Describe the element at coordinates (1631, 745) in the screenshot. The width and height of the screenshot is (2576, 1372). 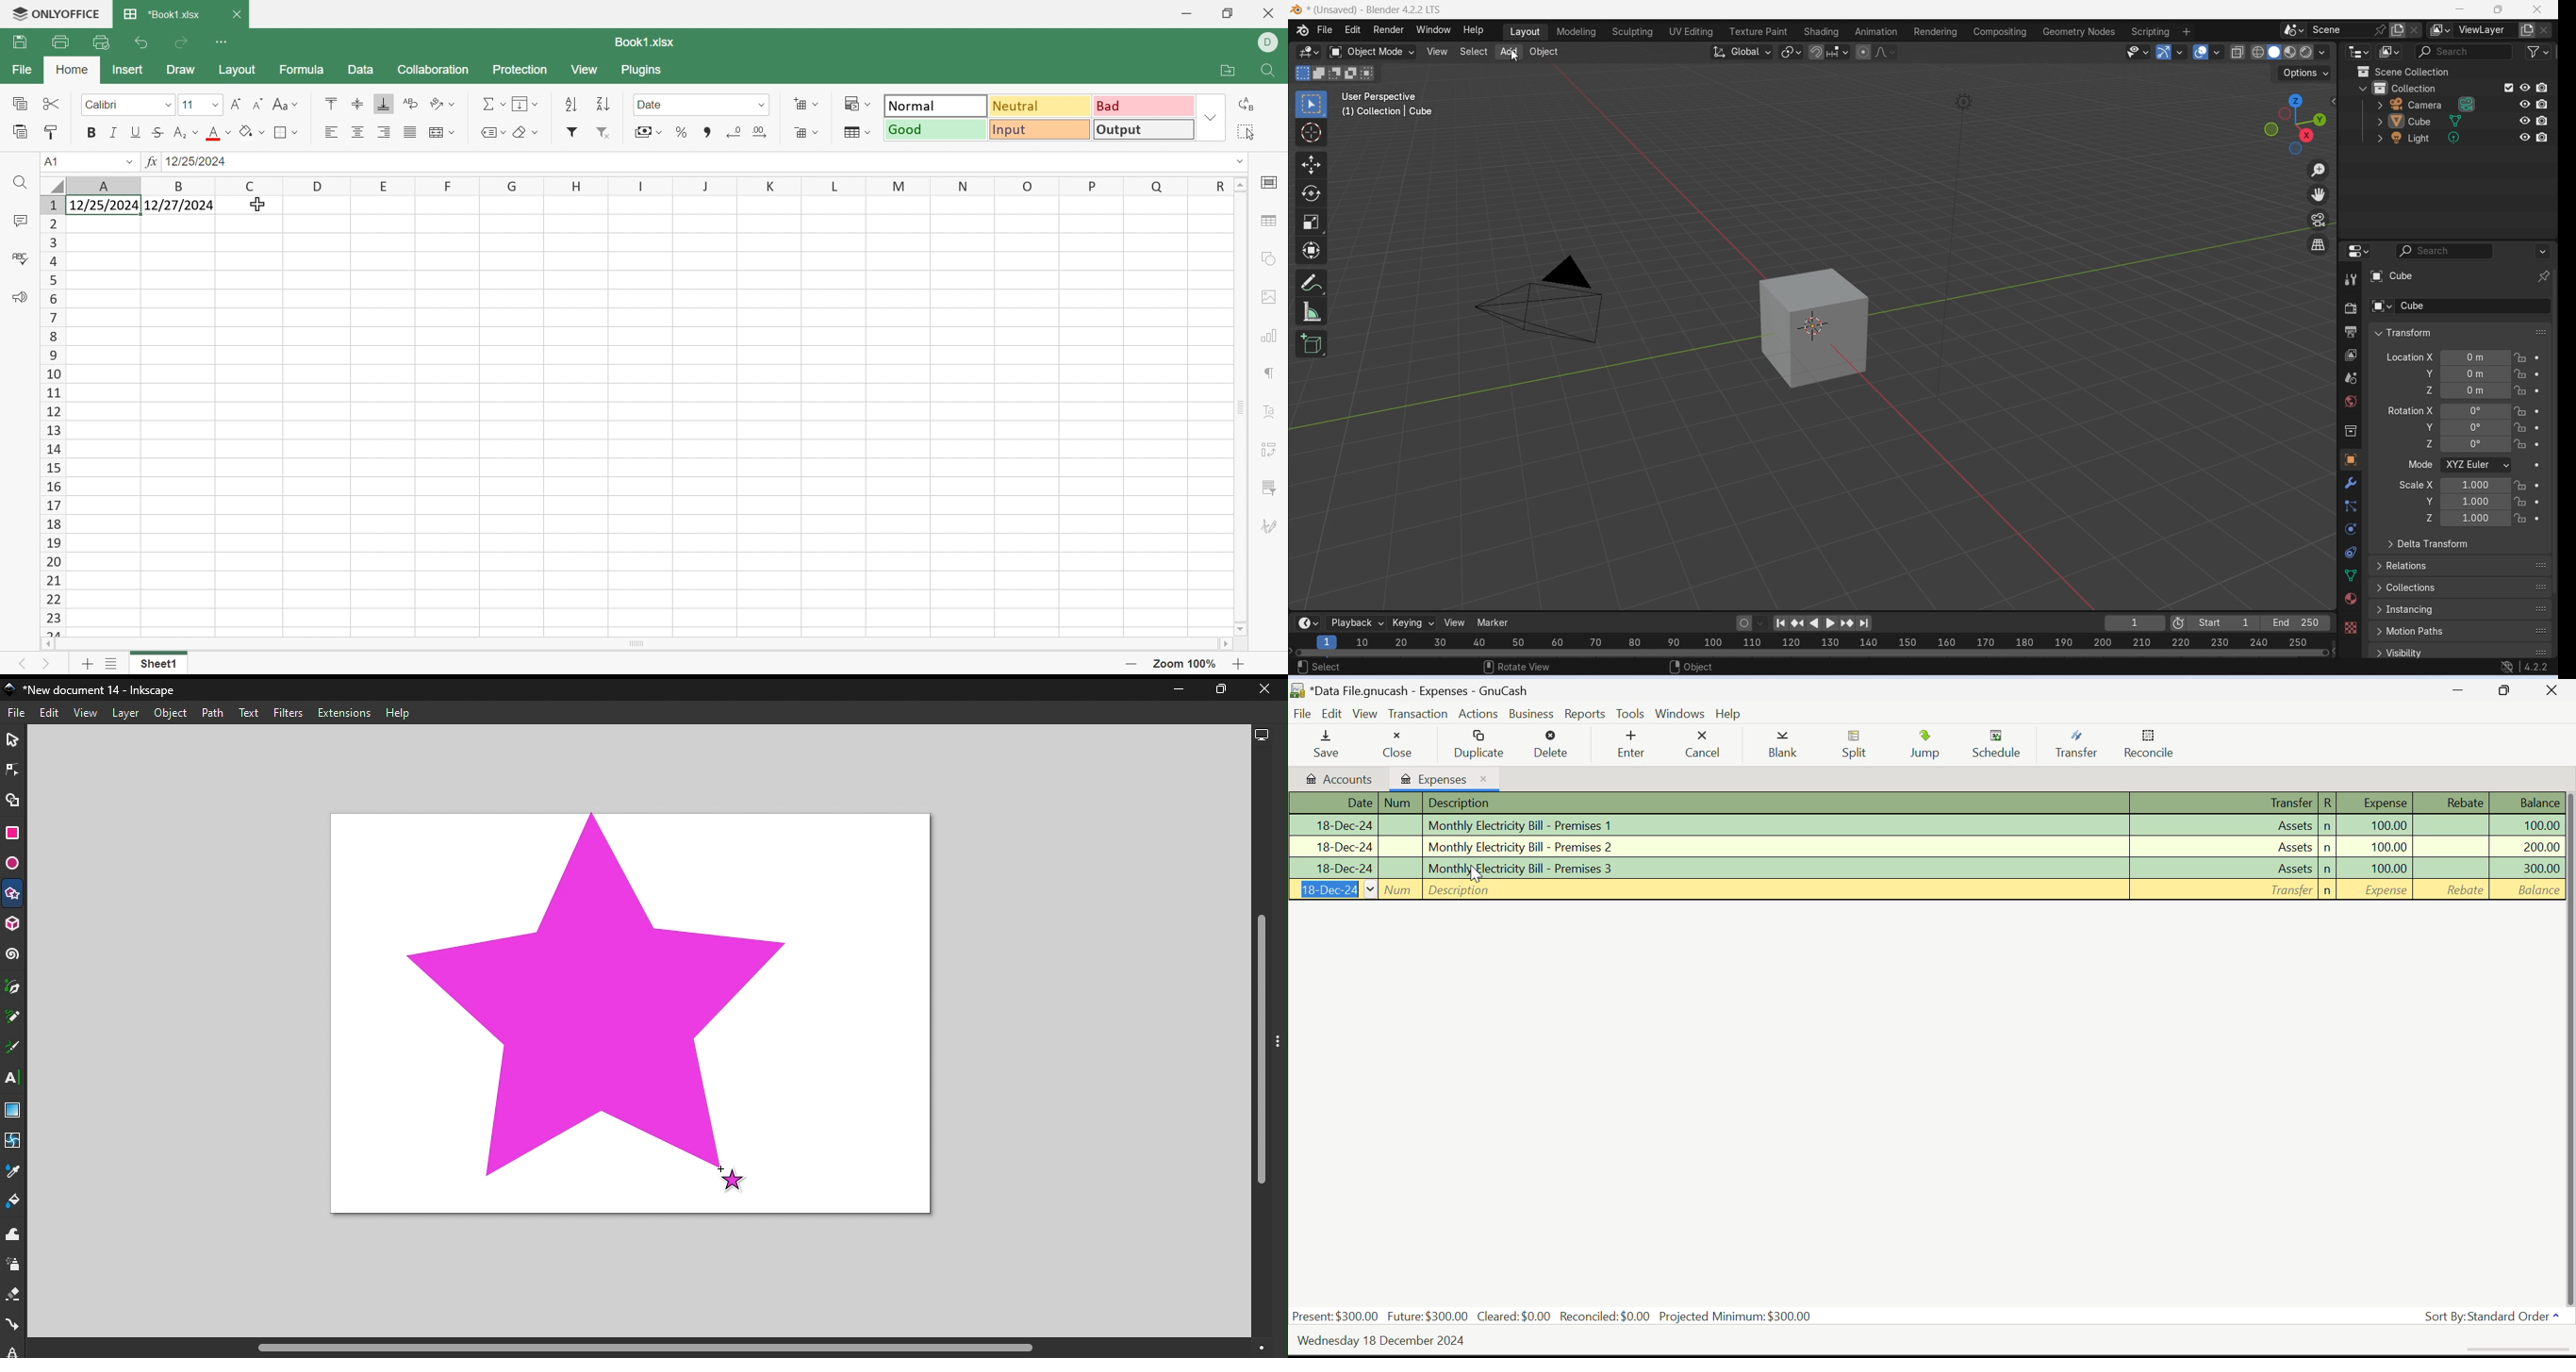
I see `Enter` at that location.